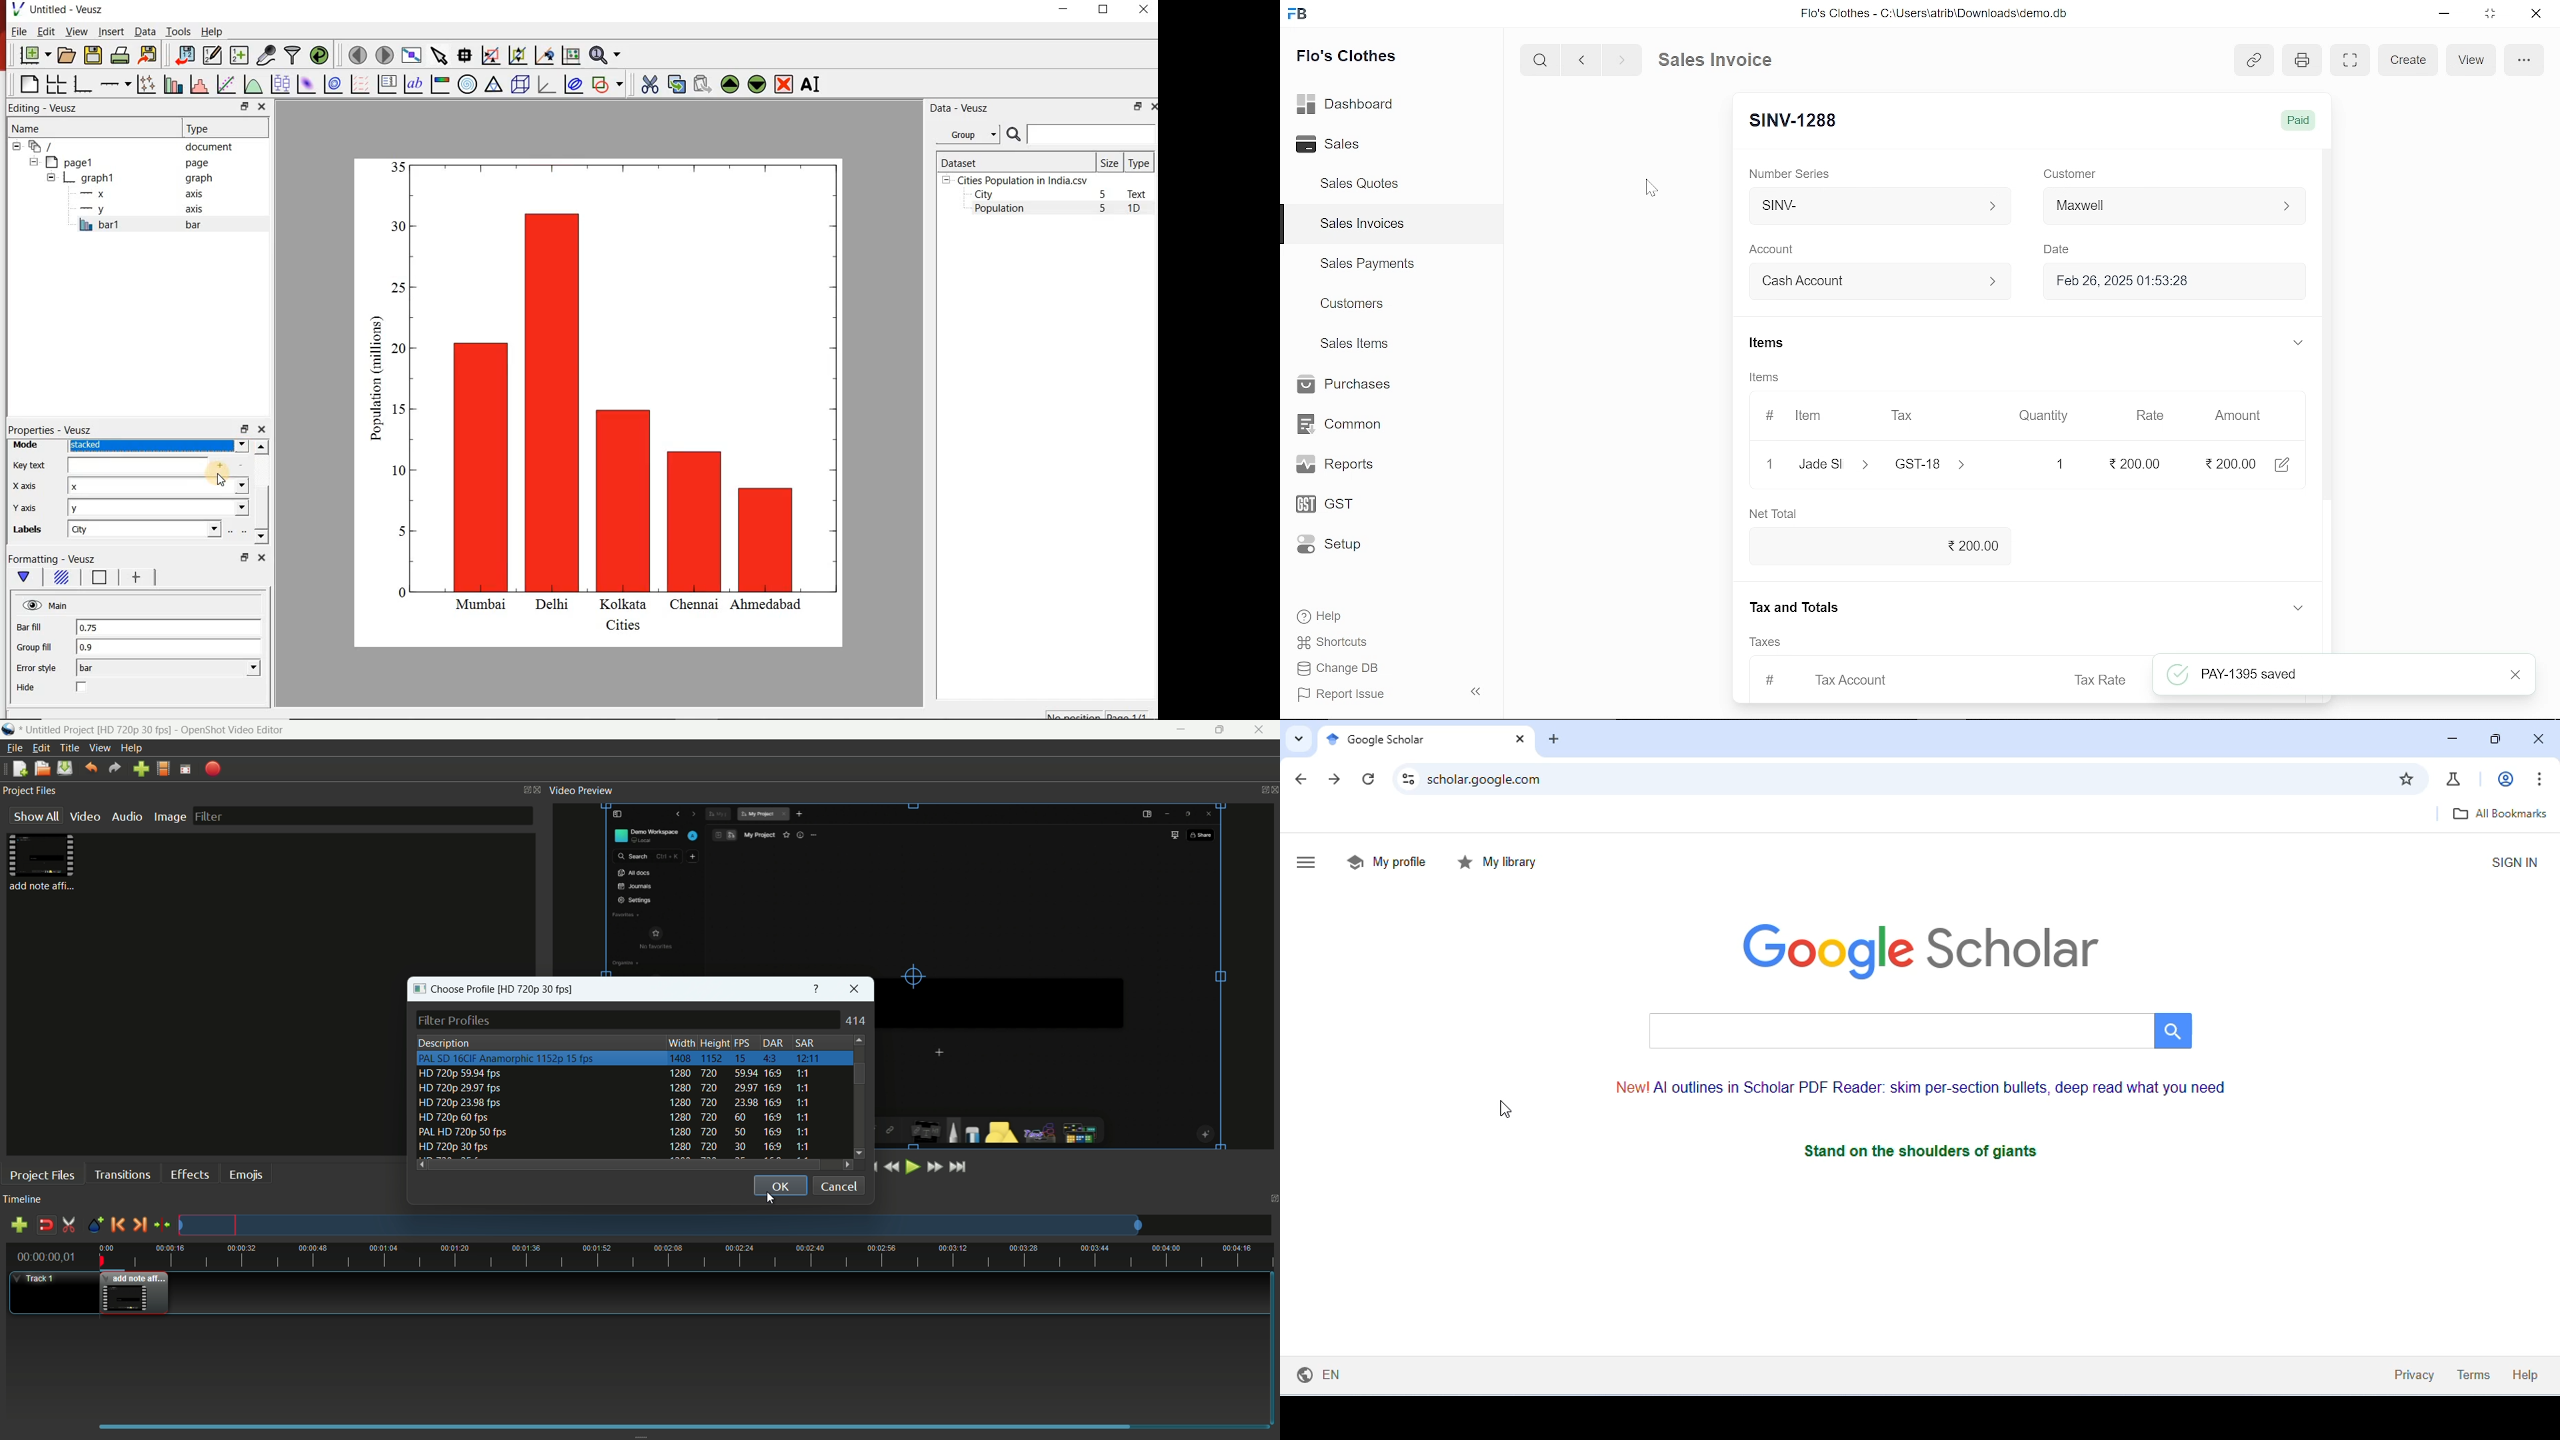  I want to click on expand, so click(2296, 341).